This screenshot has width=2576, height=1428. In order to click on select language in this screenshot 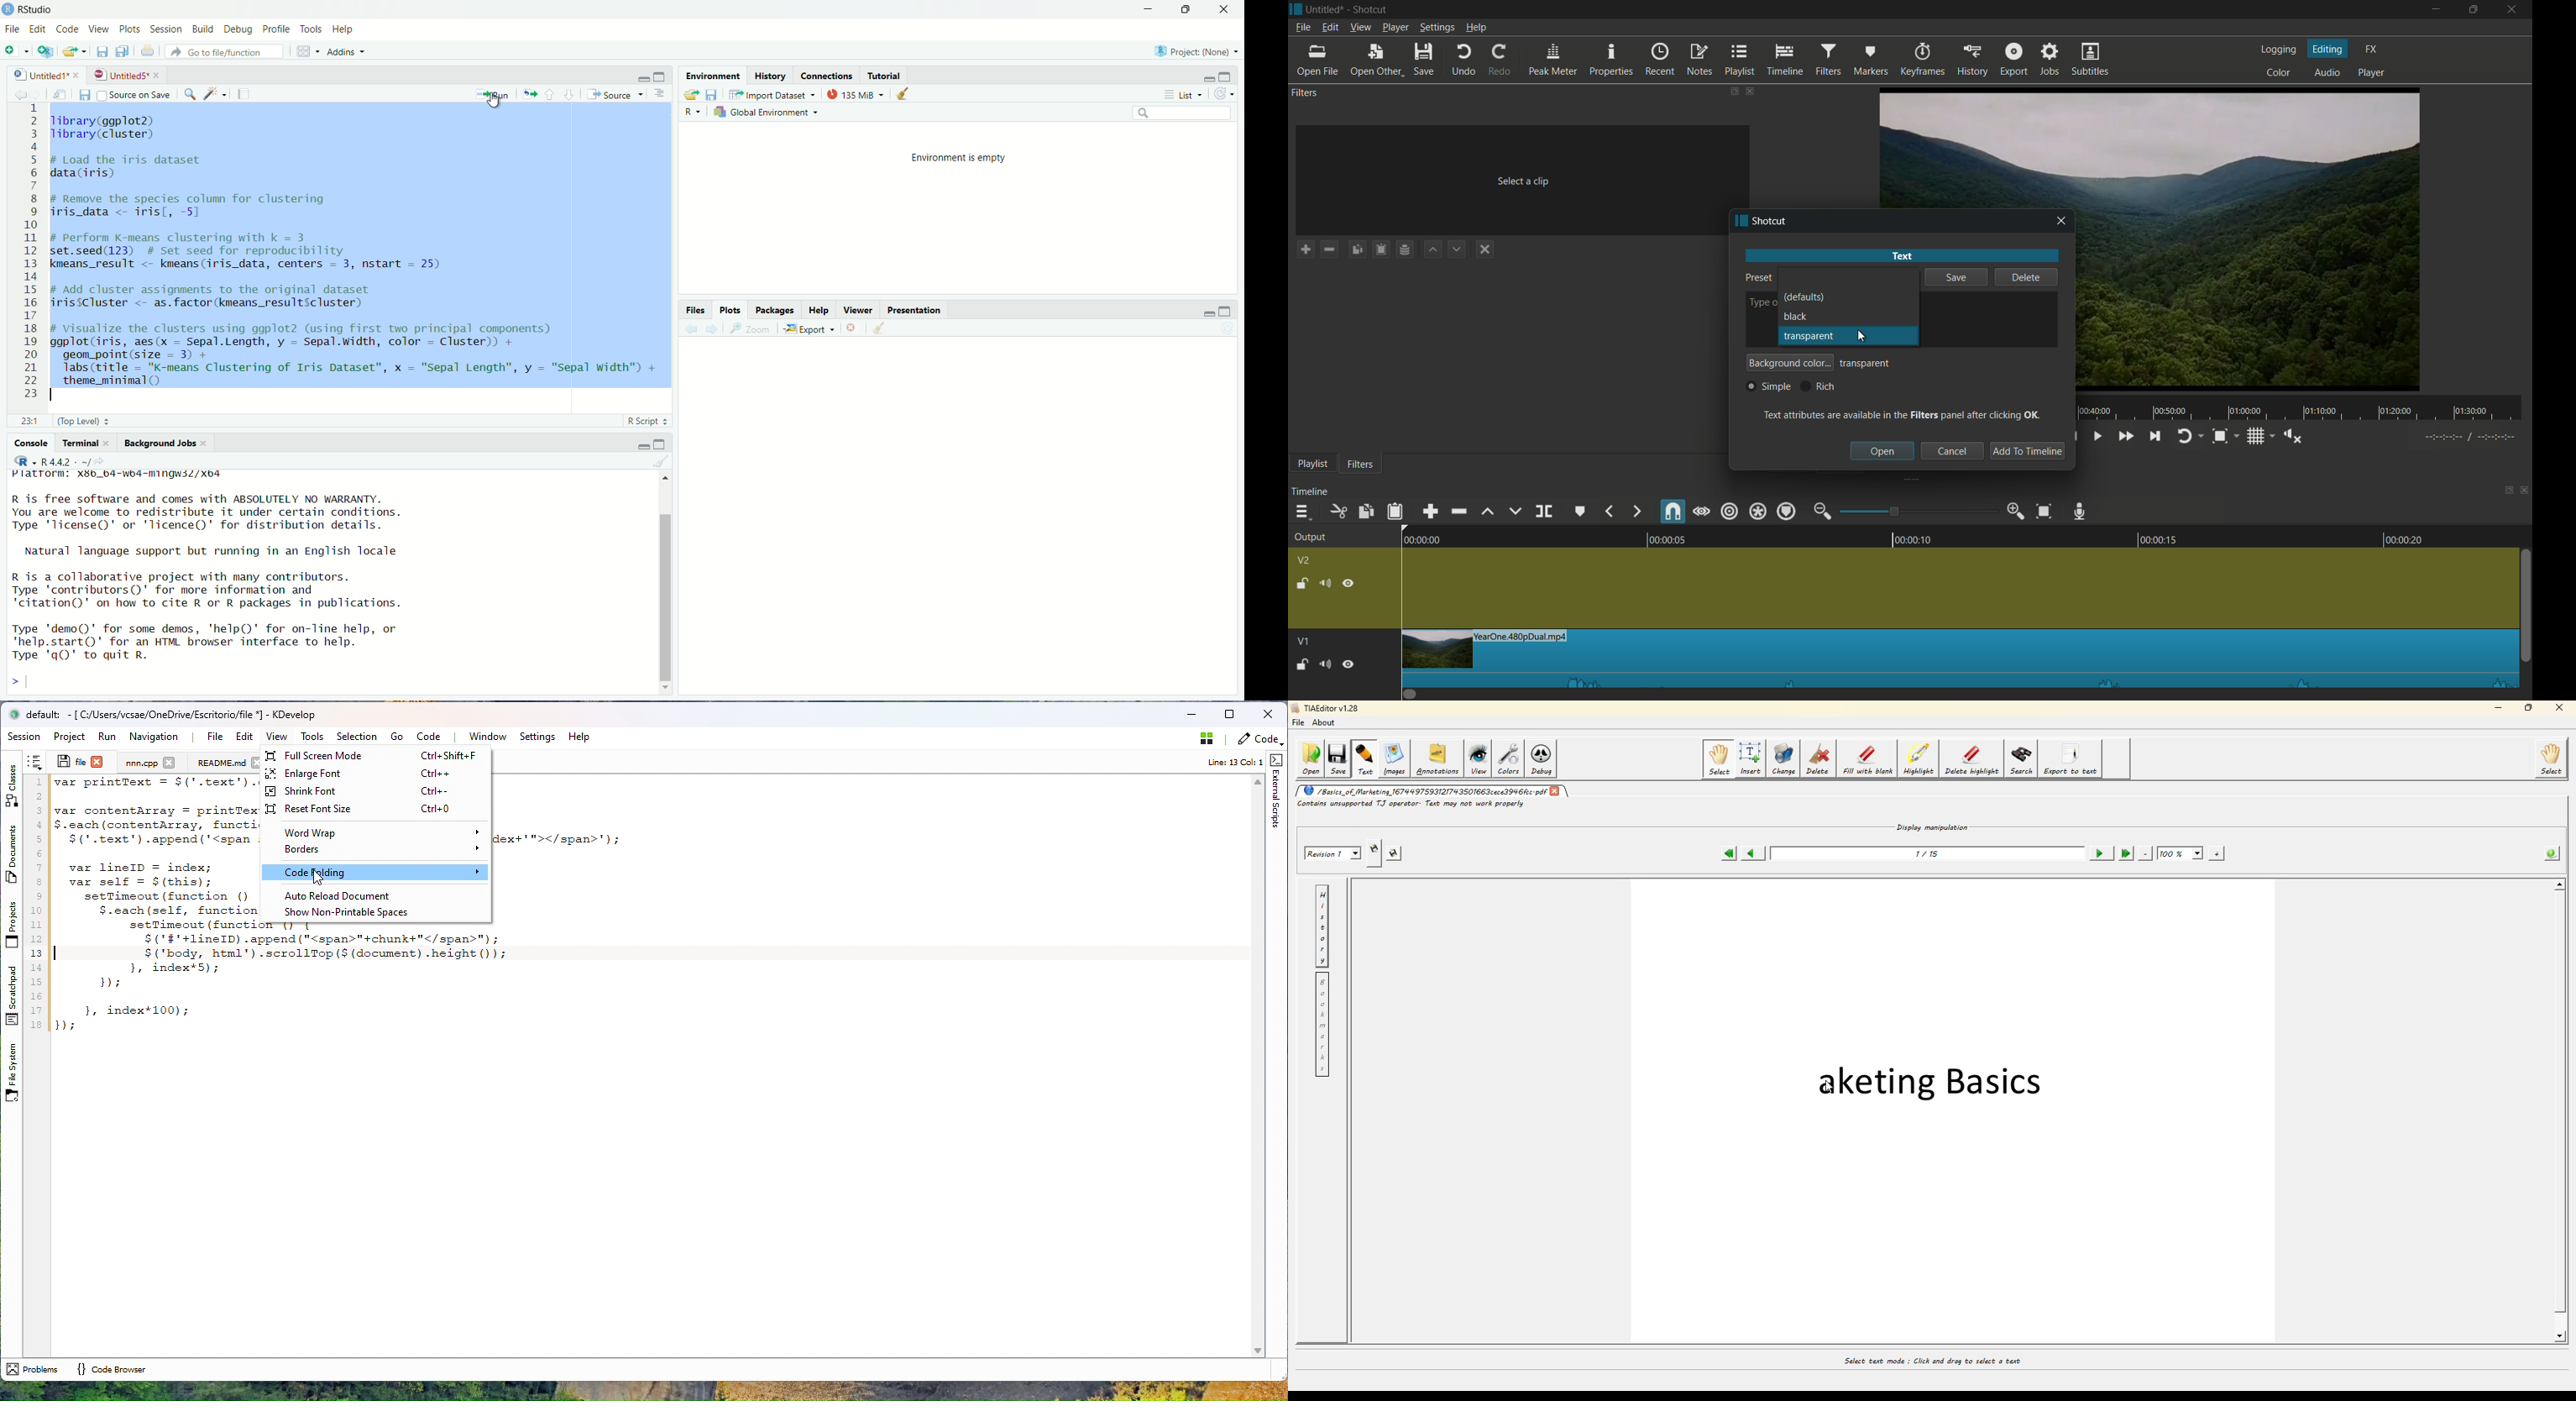, I will do `click(694, 112)`.